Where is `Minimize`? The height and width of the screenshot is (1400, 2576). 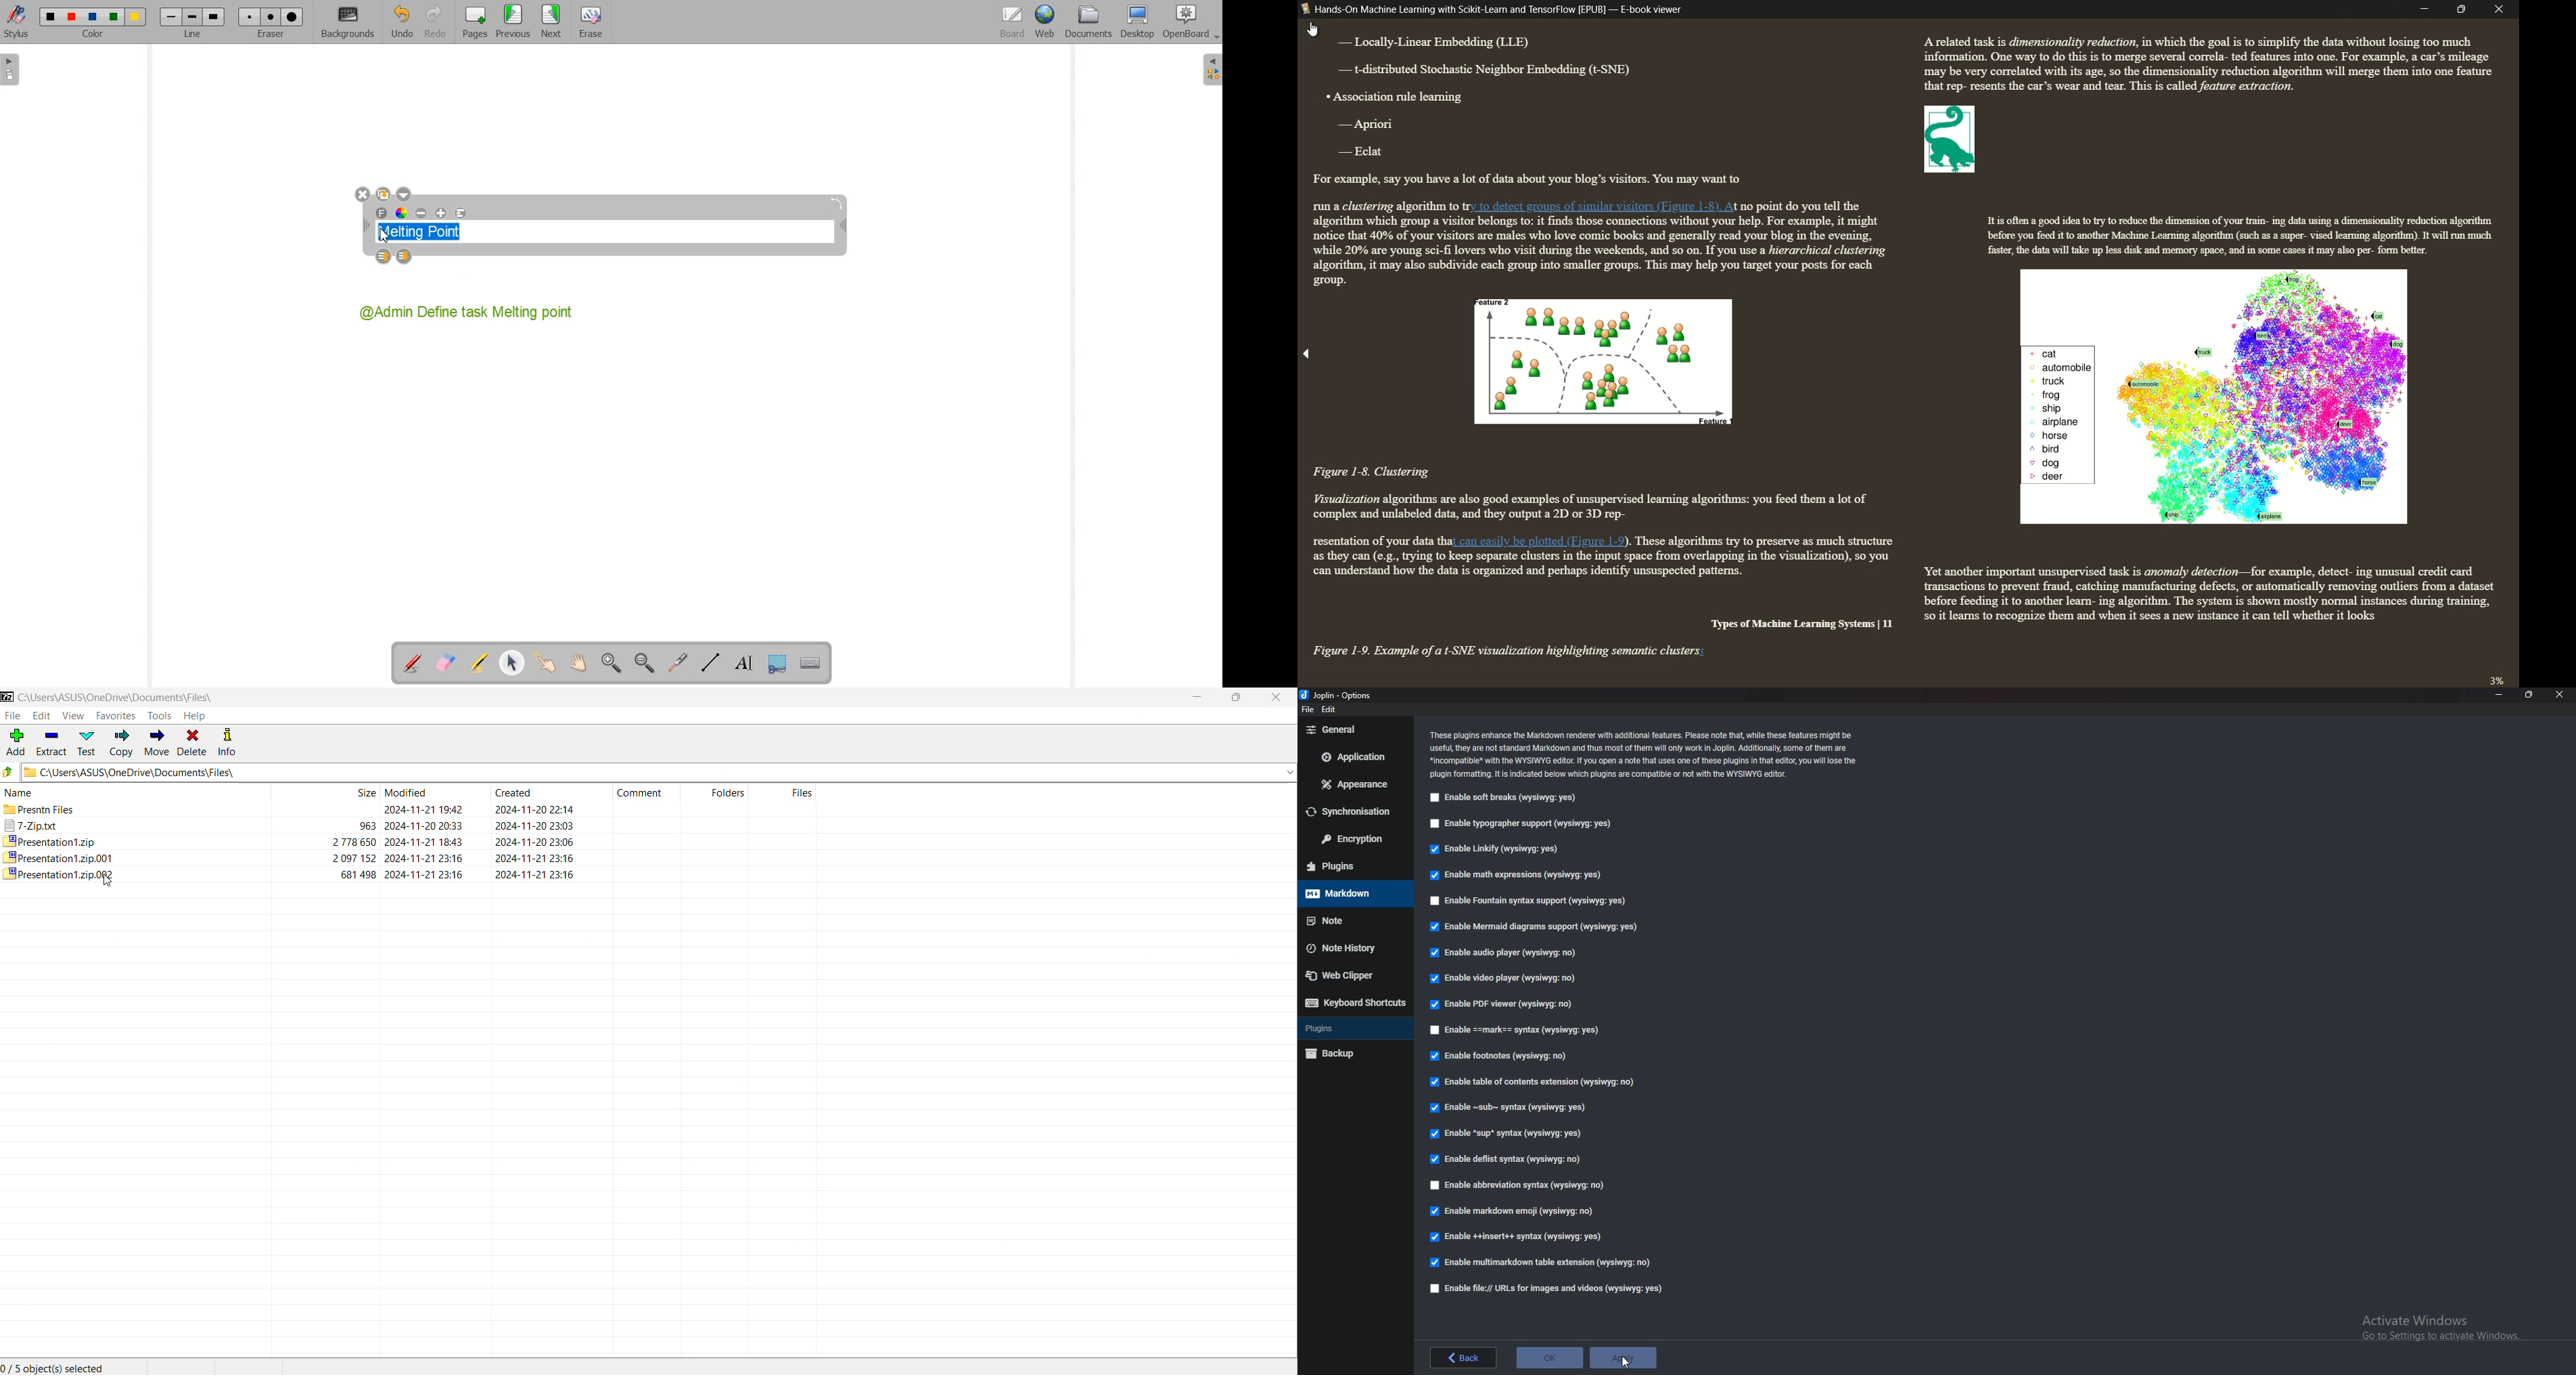 Minimize is located at coordinates (2500, 695).